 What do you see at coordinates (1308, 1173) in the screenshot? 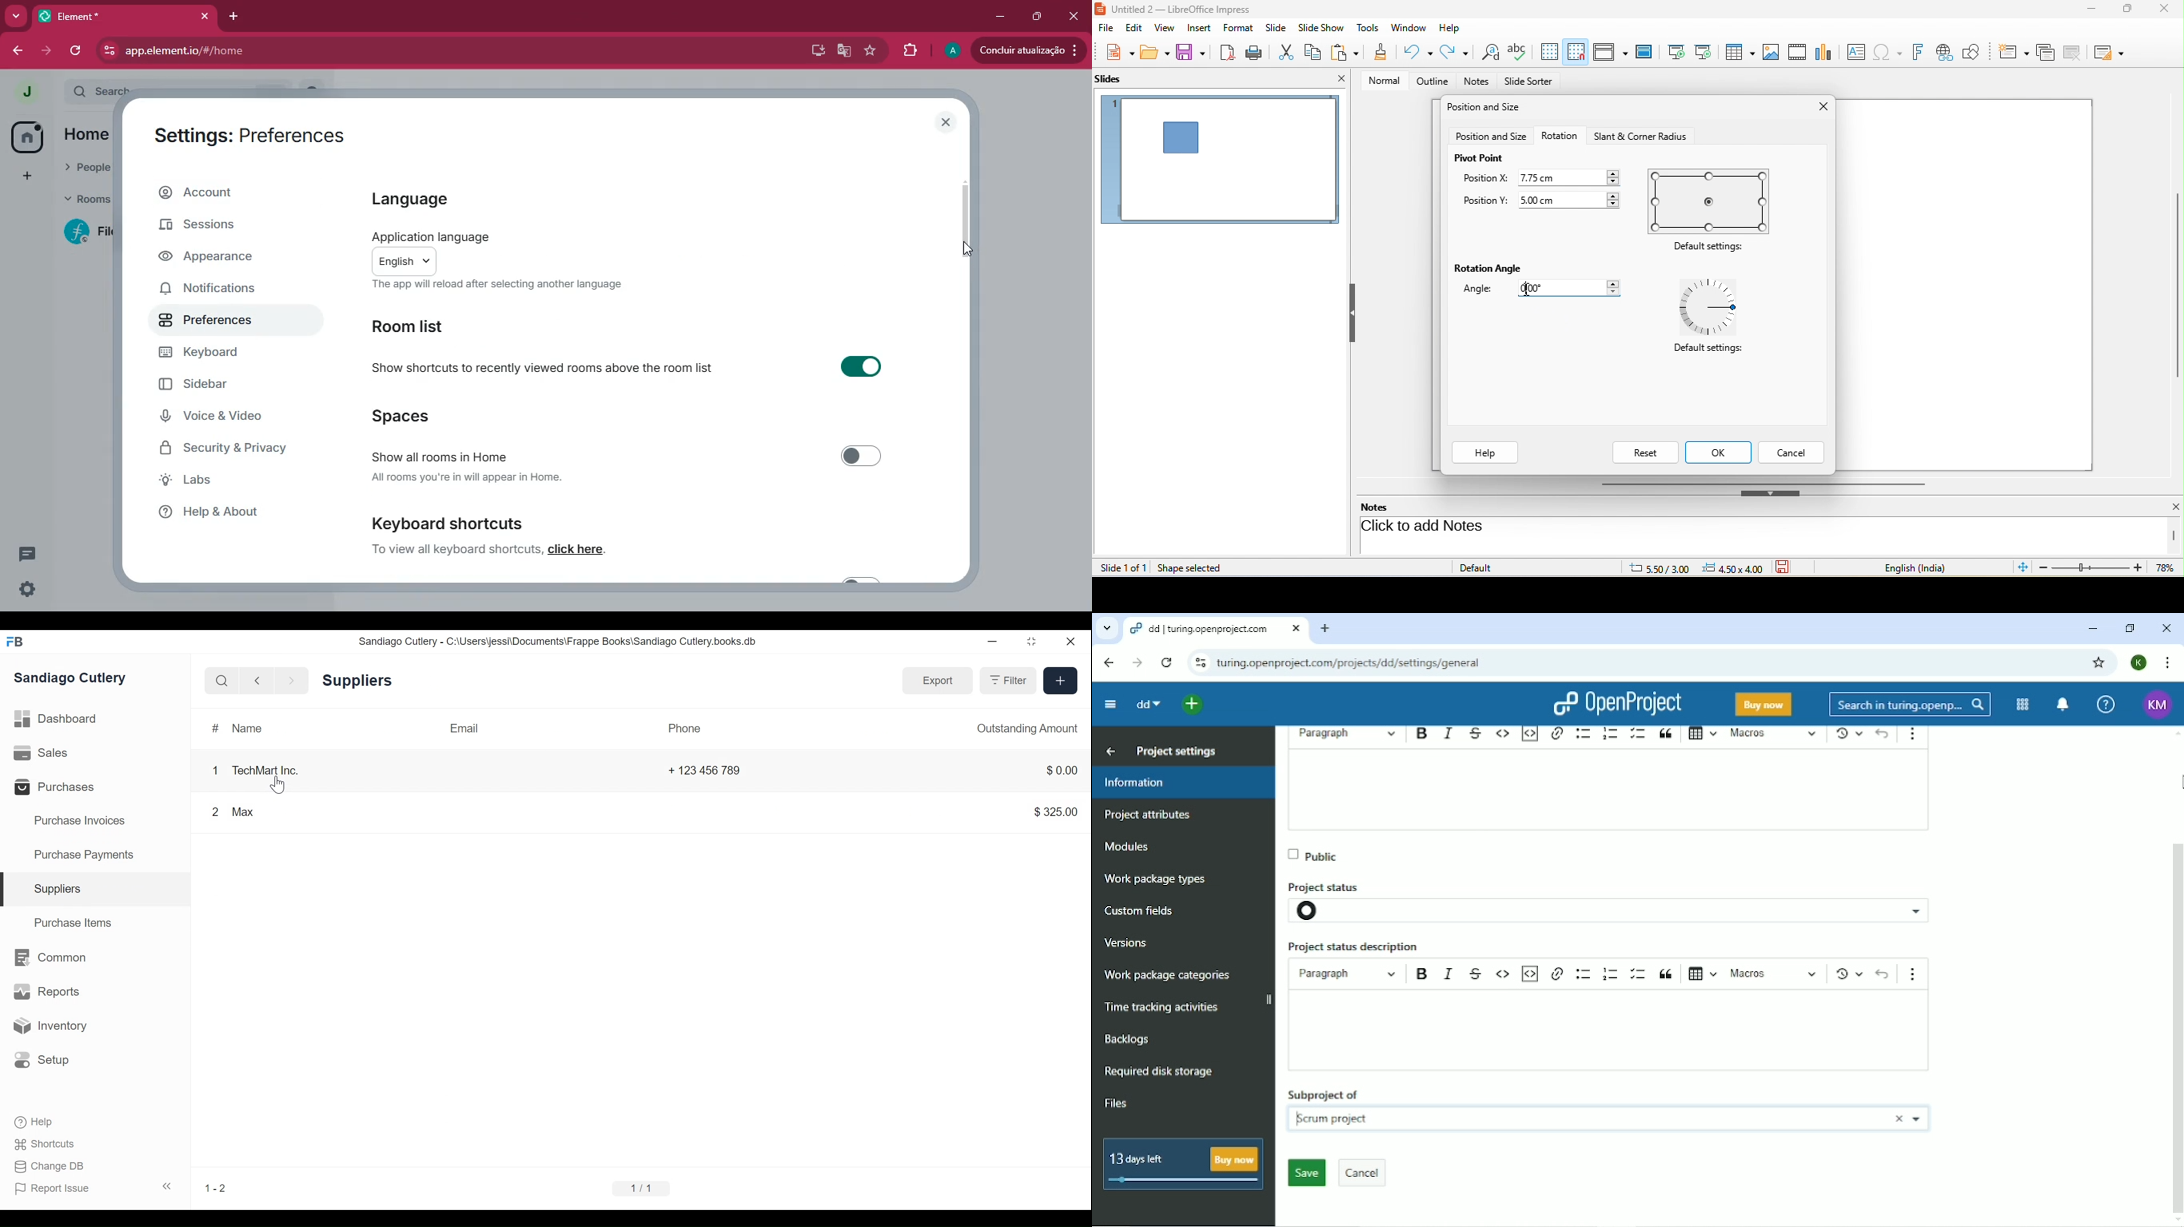
I see `Save` at bounding box center [1308, 1173].